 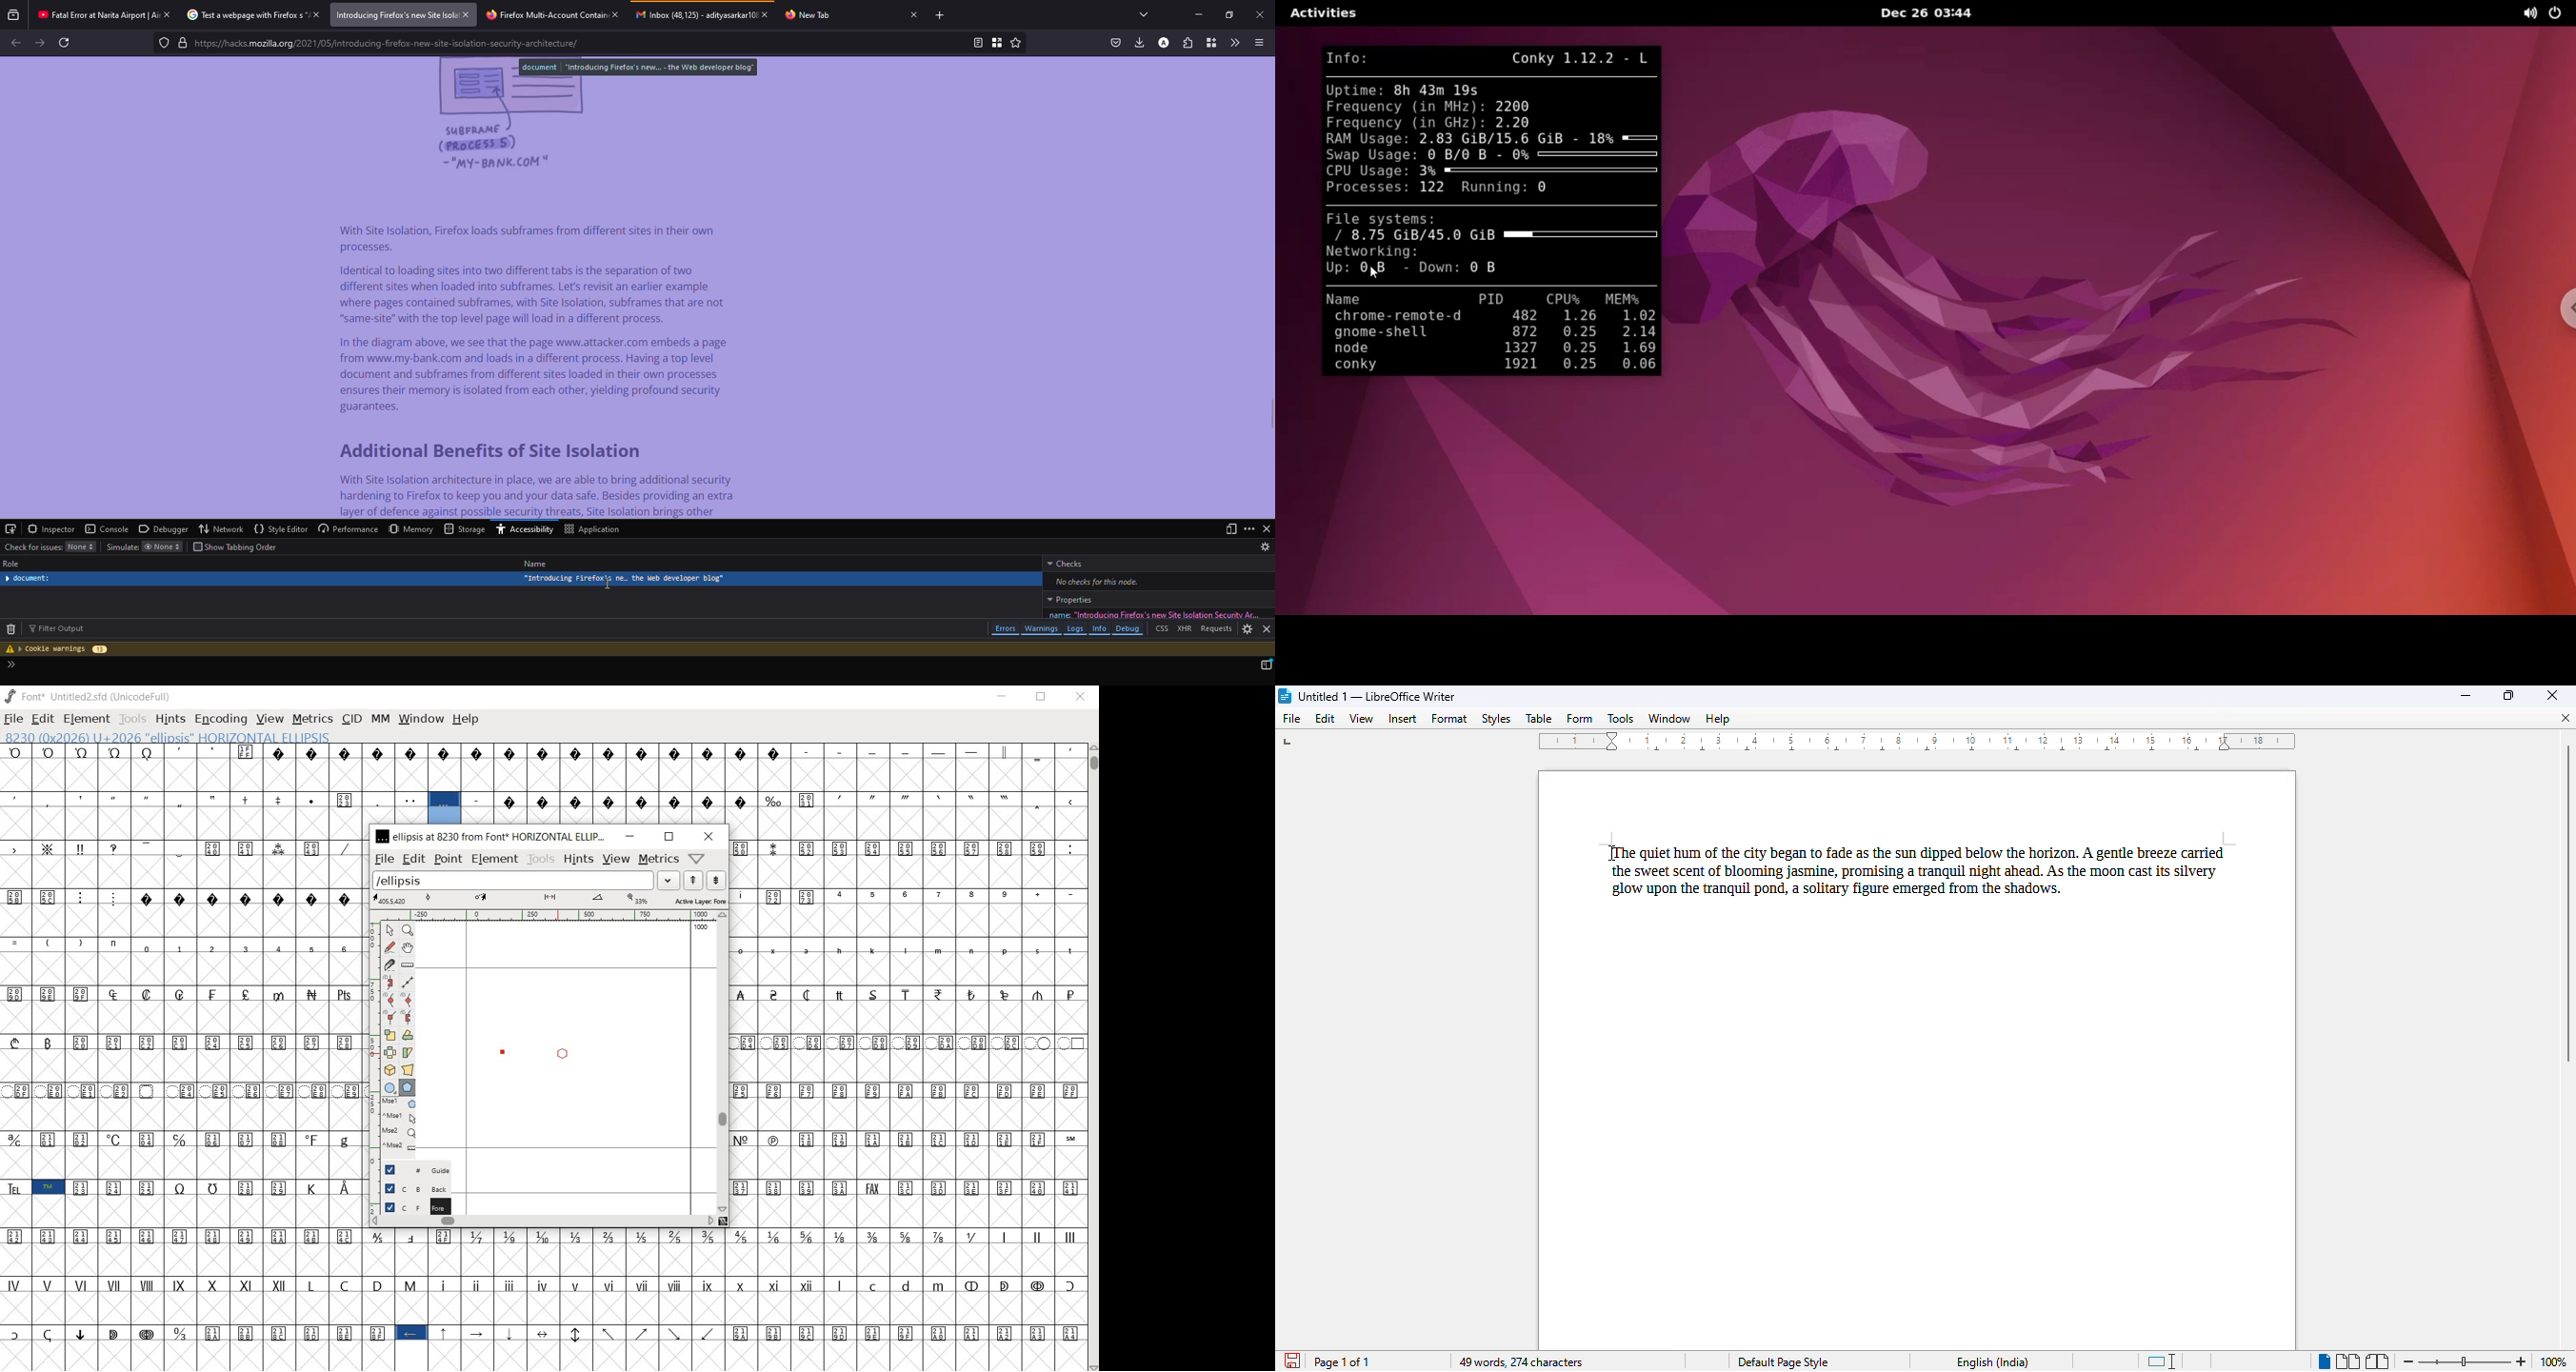 I want to click on bin, so click(x=11, y=629).